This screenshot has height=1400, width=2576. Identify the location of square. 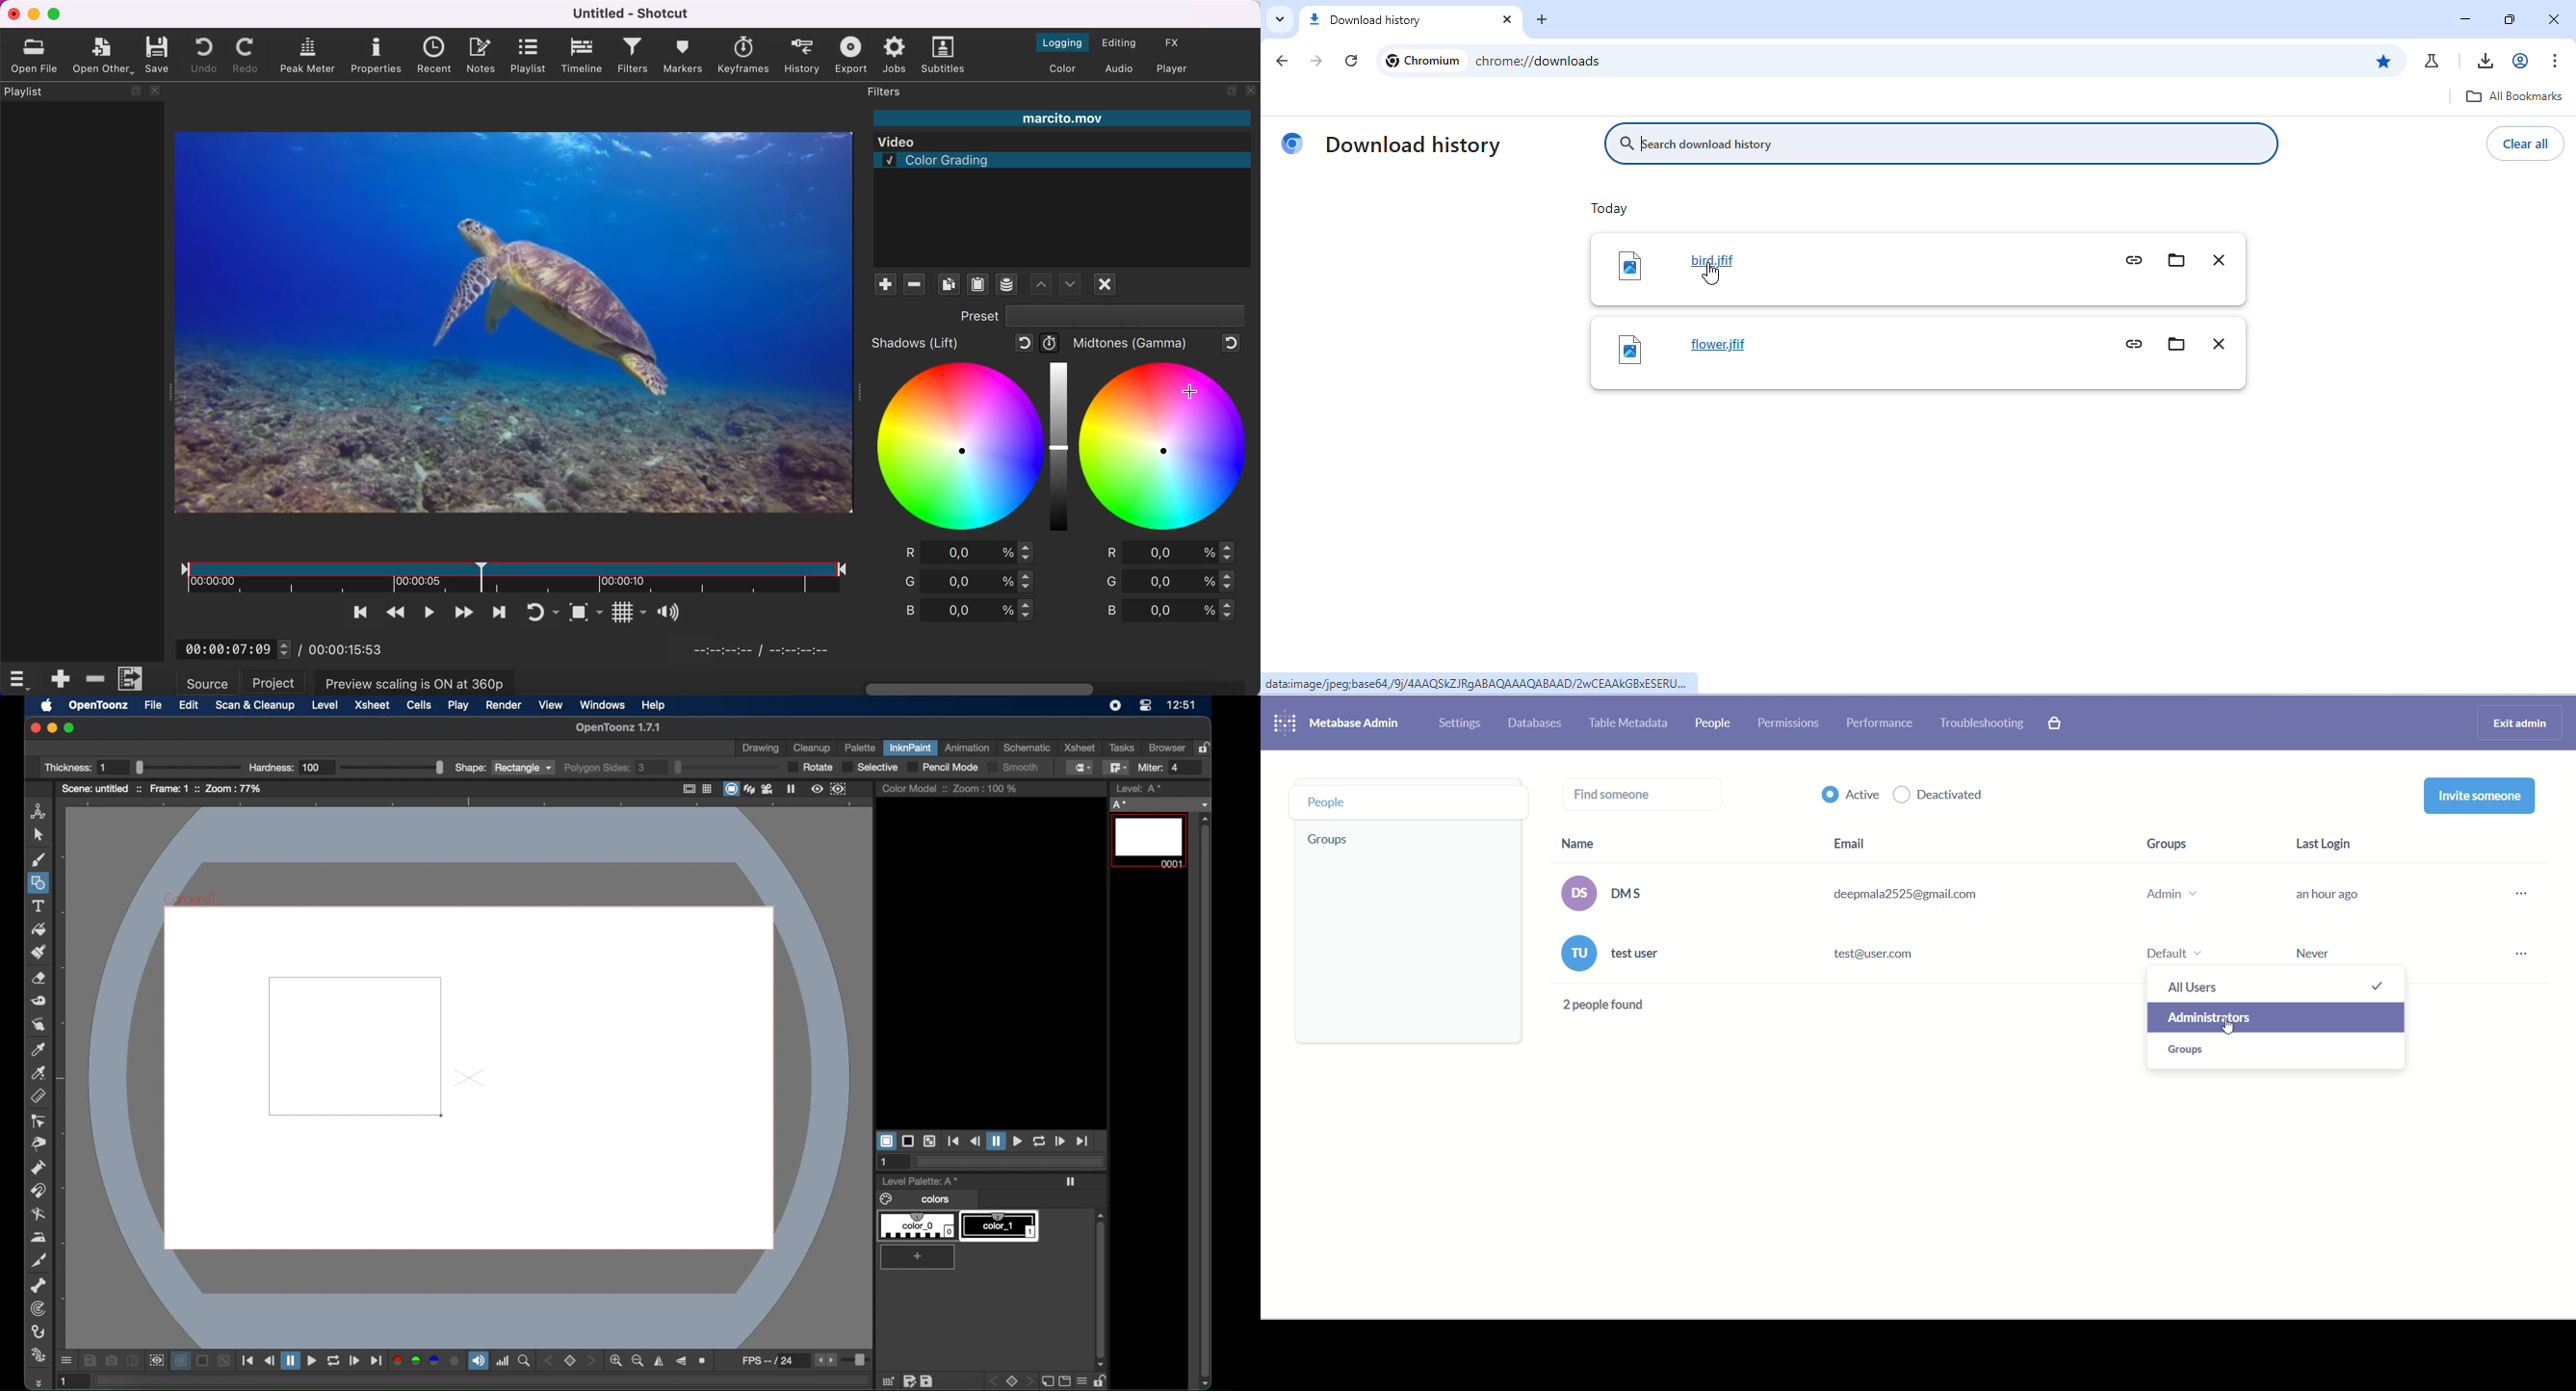
(375, 1055).